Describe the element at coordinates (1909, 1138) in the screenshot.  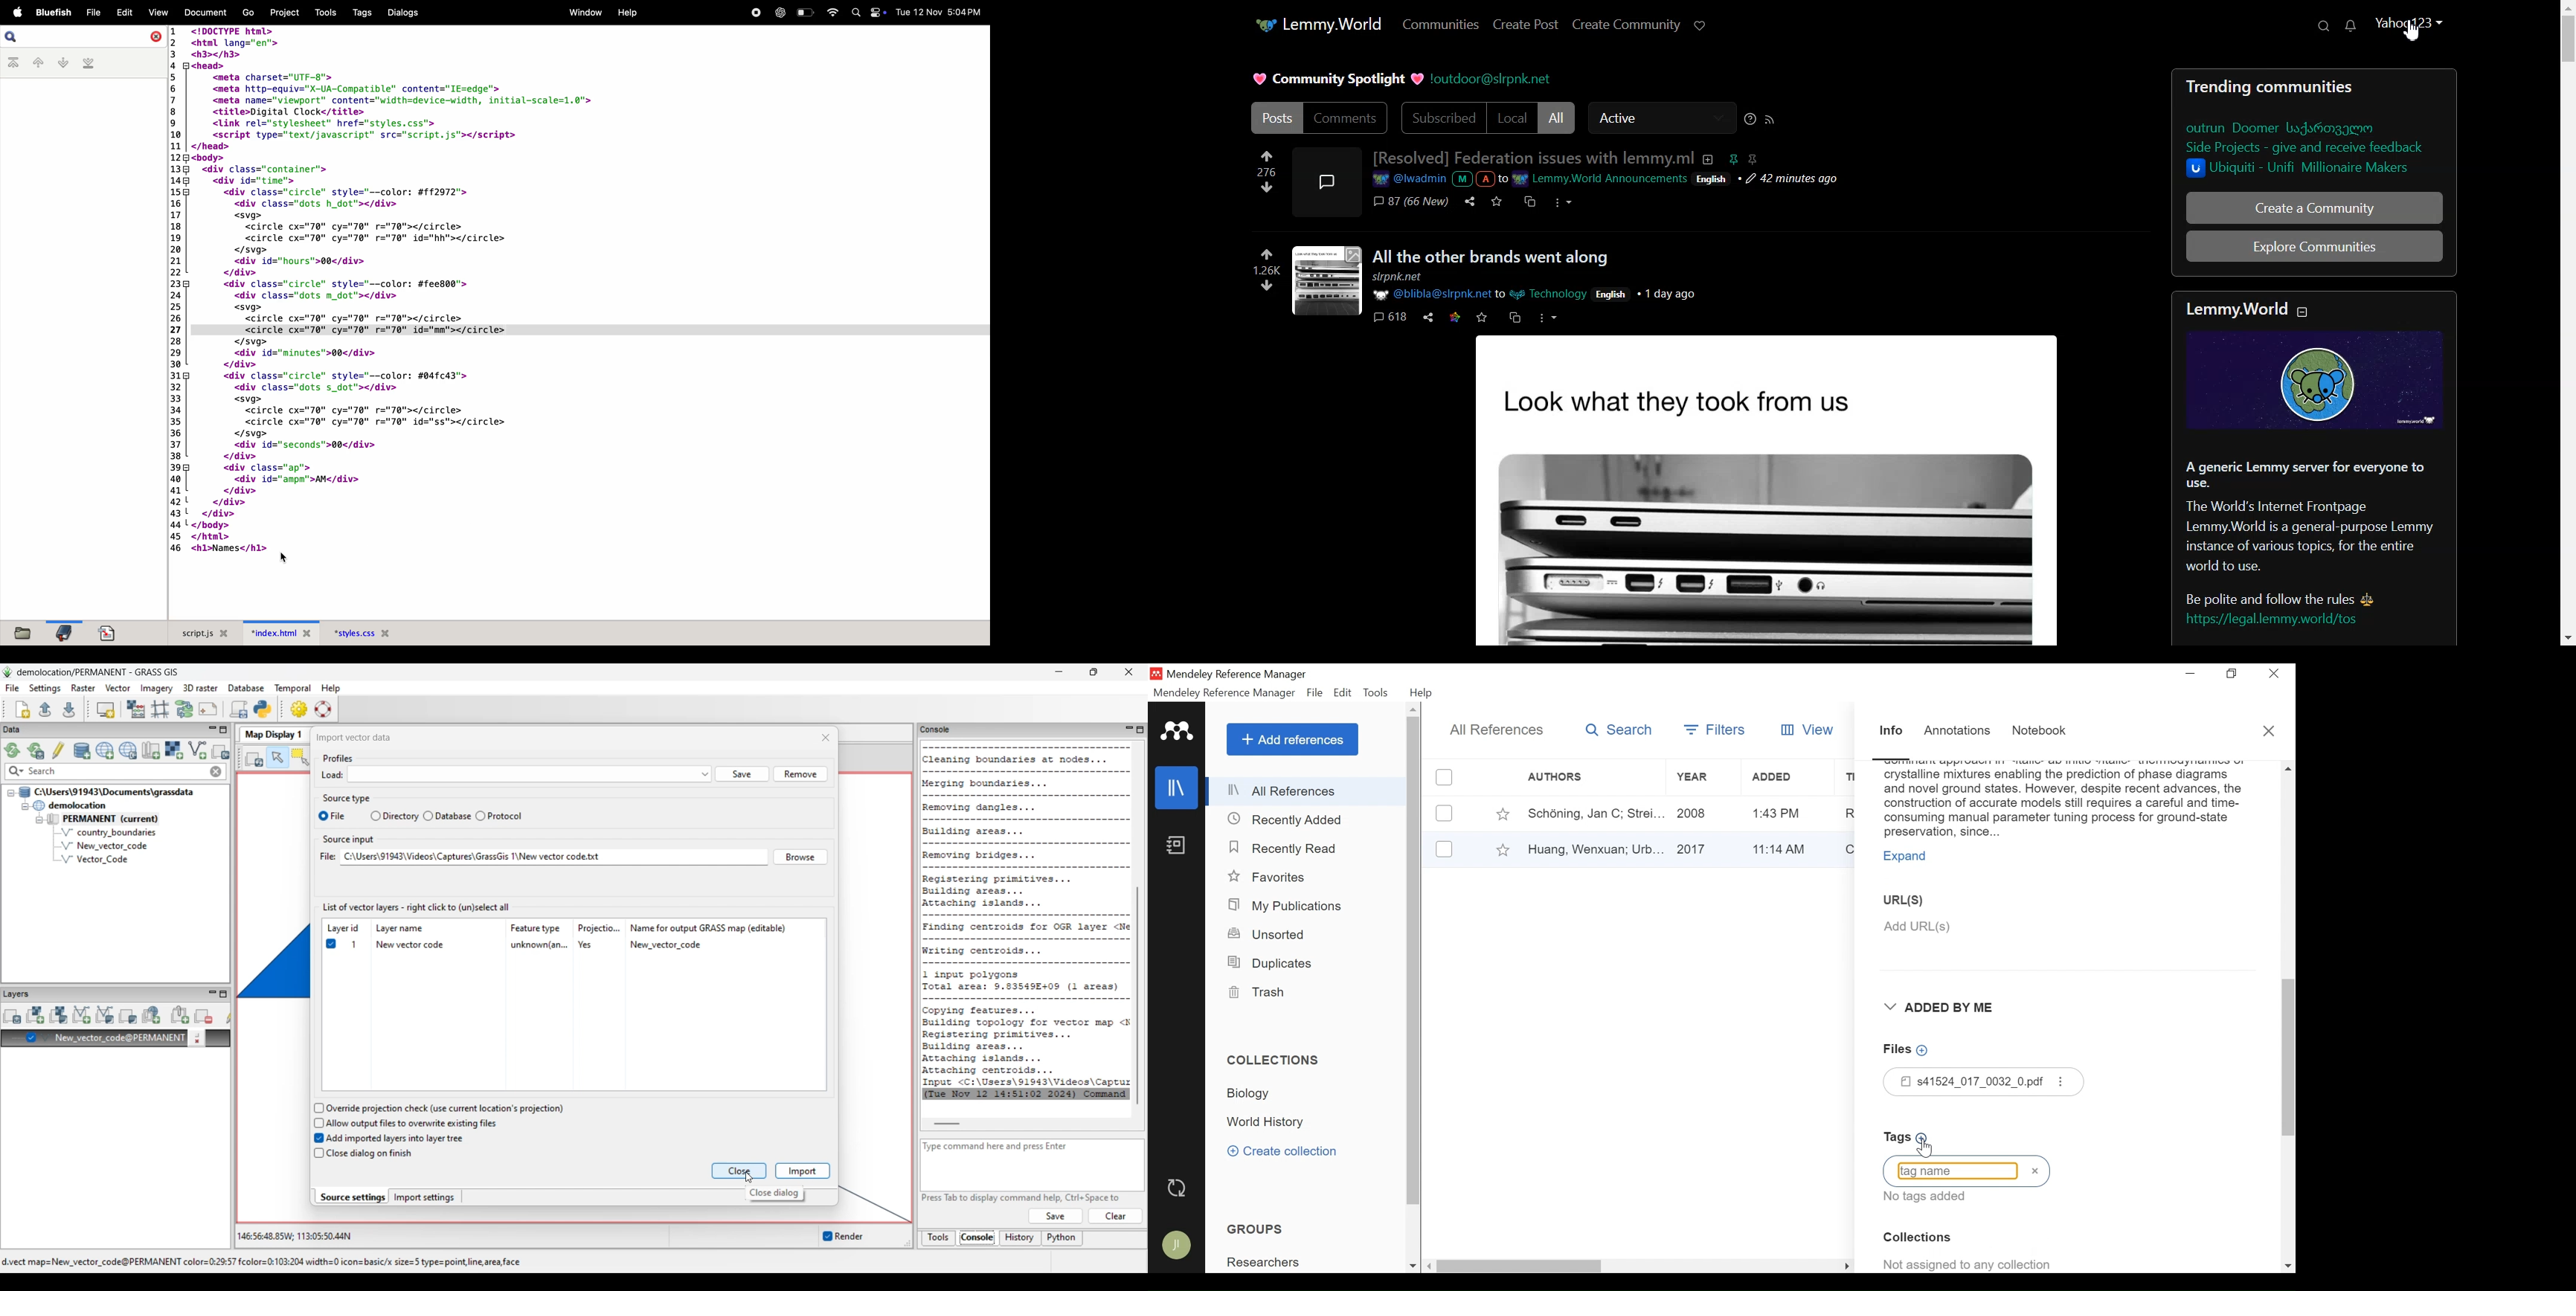
I see `Add Tags` at that location.